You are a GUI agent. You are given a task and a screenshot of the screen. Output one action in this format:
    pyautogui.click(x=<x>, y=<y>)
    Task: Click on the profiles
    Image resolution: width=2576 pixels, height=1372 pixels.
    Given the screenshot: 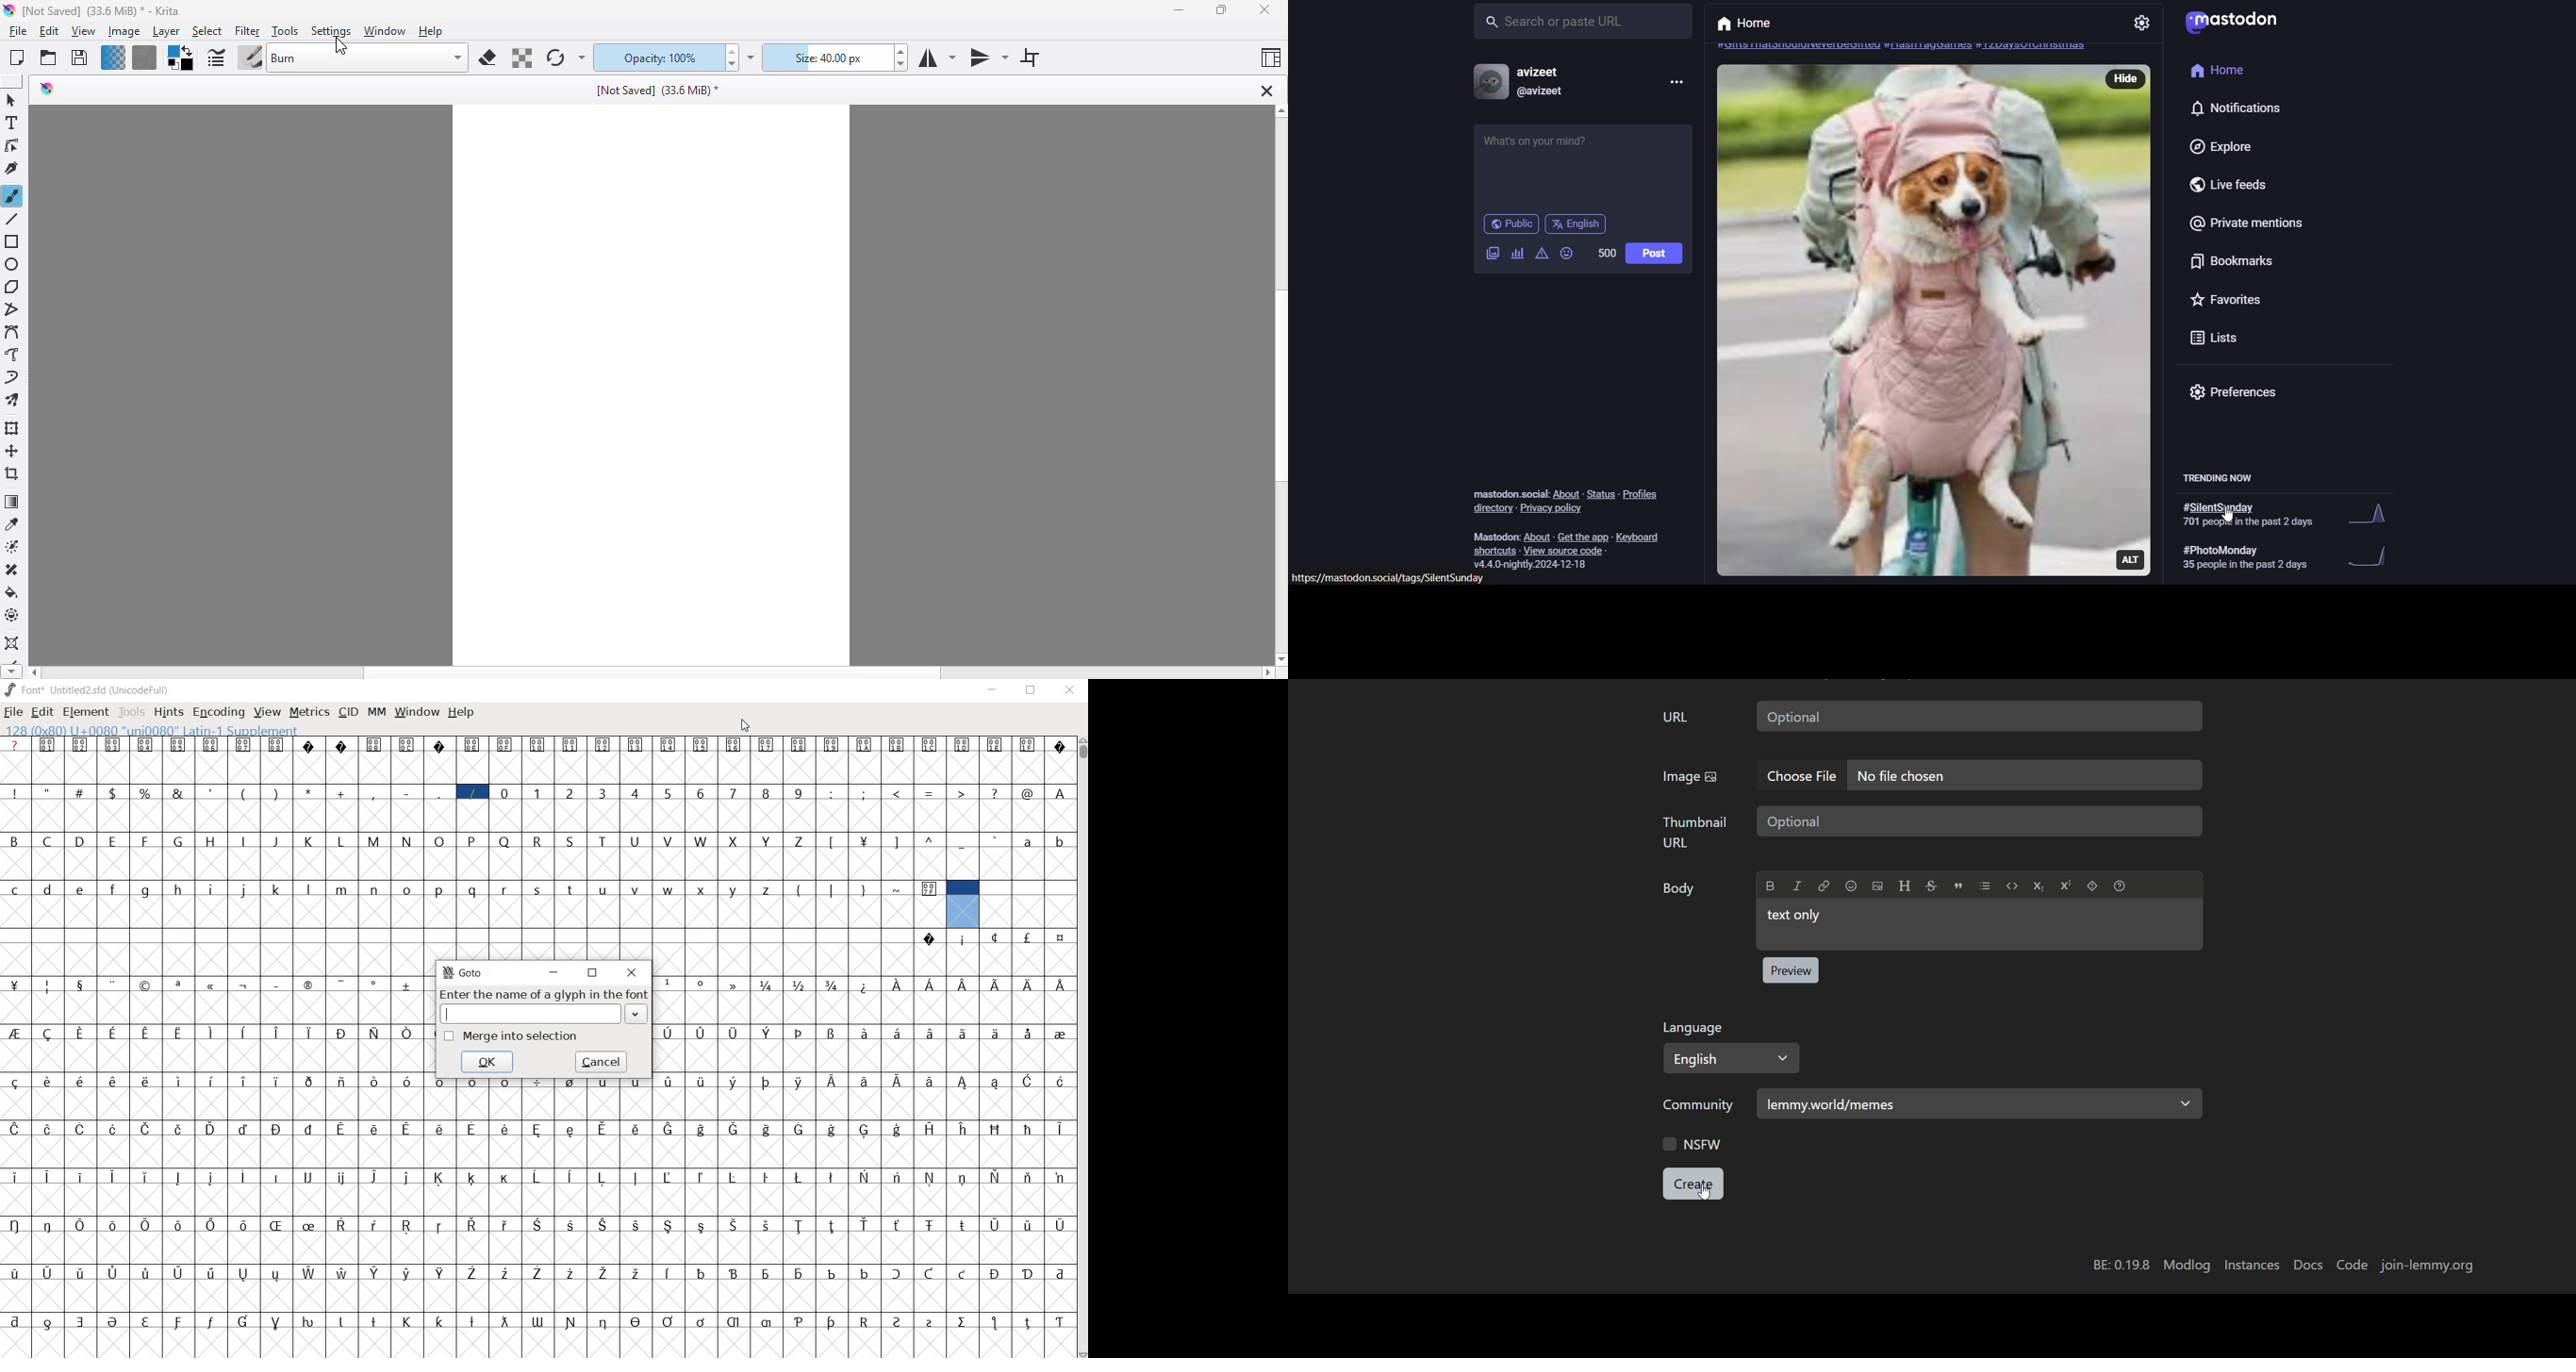 What is the action you would take?
    pyautogui.click(x=1646, y=497)
    